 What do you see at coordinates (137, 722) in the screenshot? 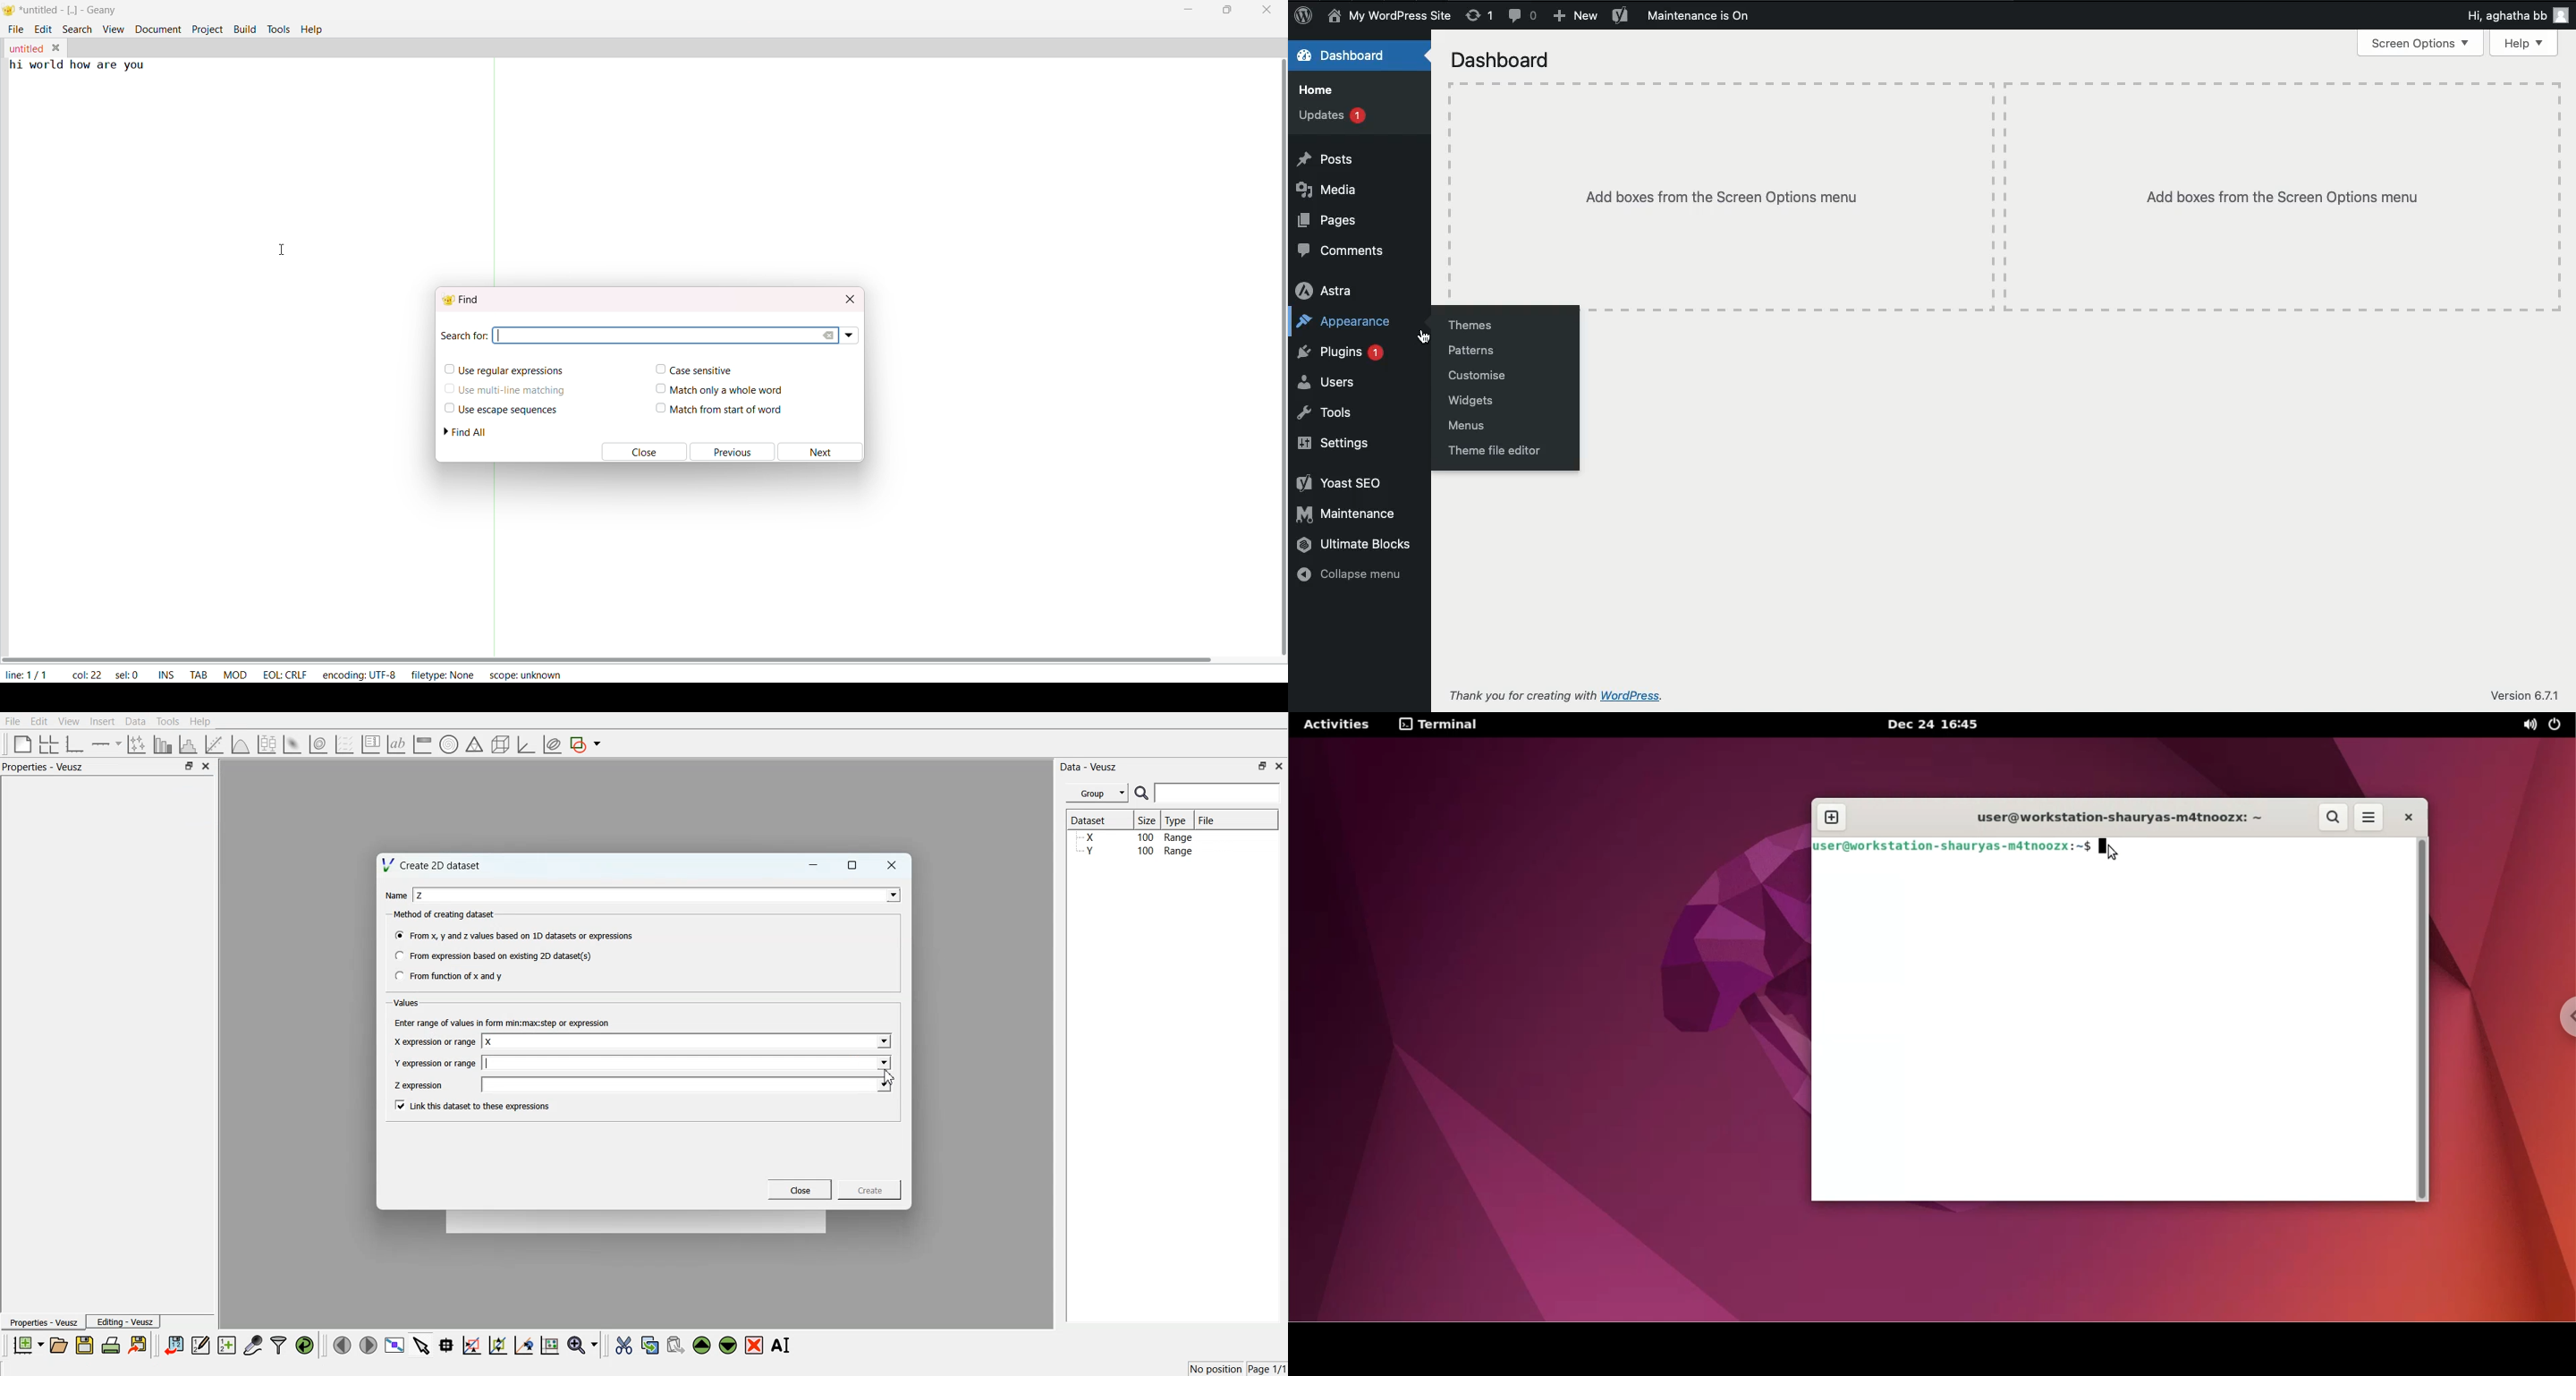
I see `Data` at bounding box center [137, 722].